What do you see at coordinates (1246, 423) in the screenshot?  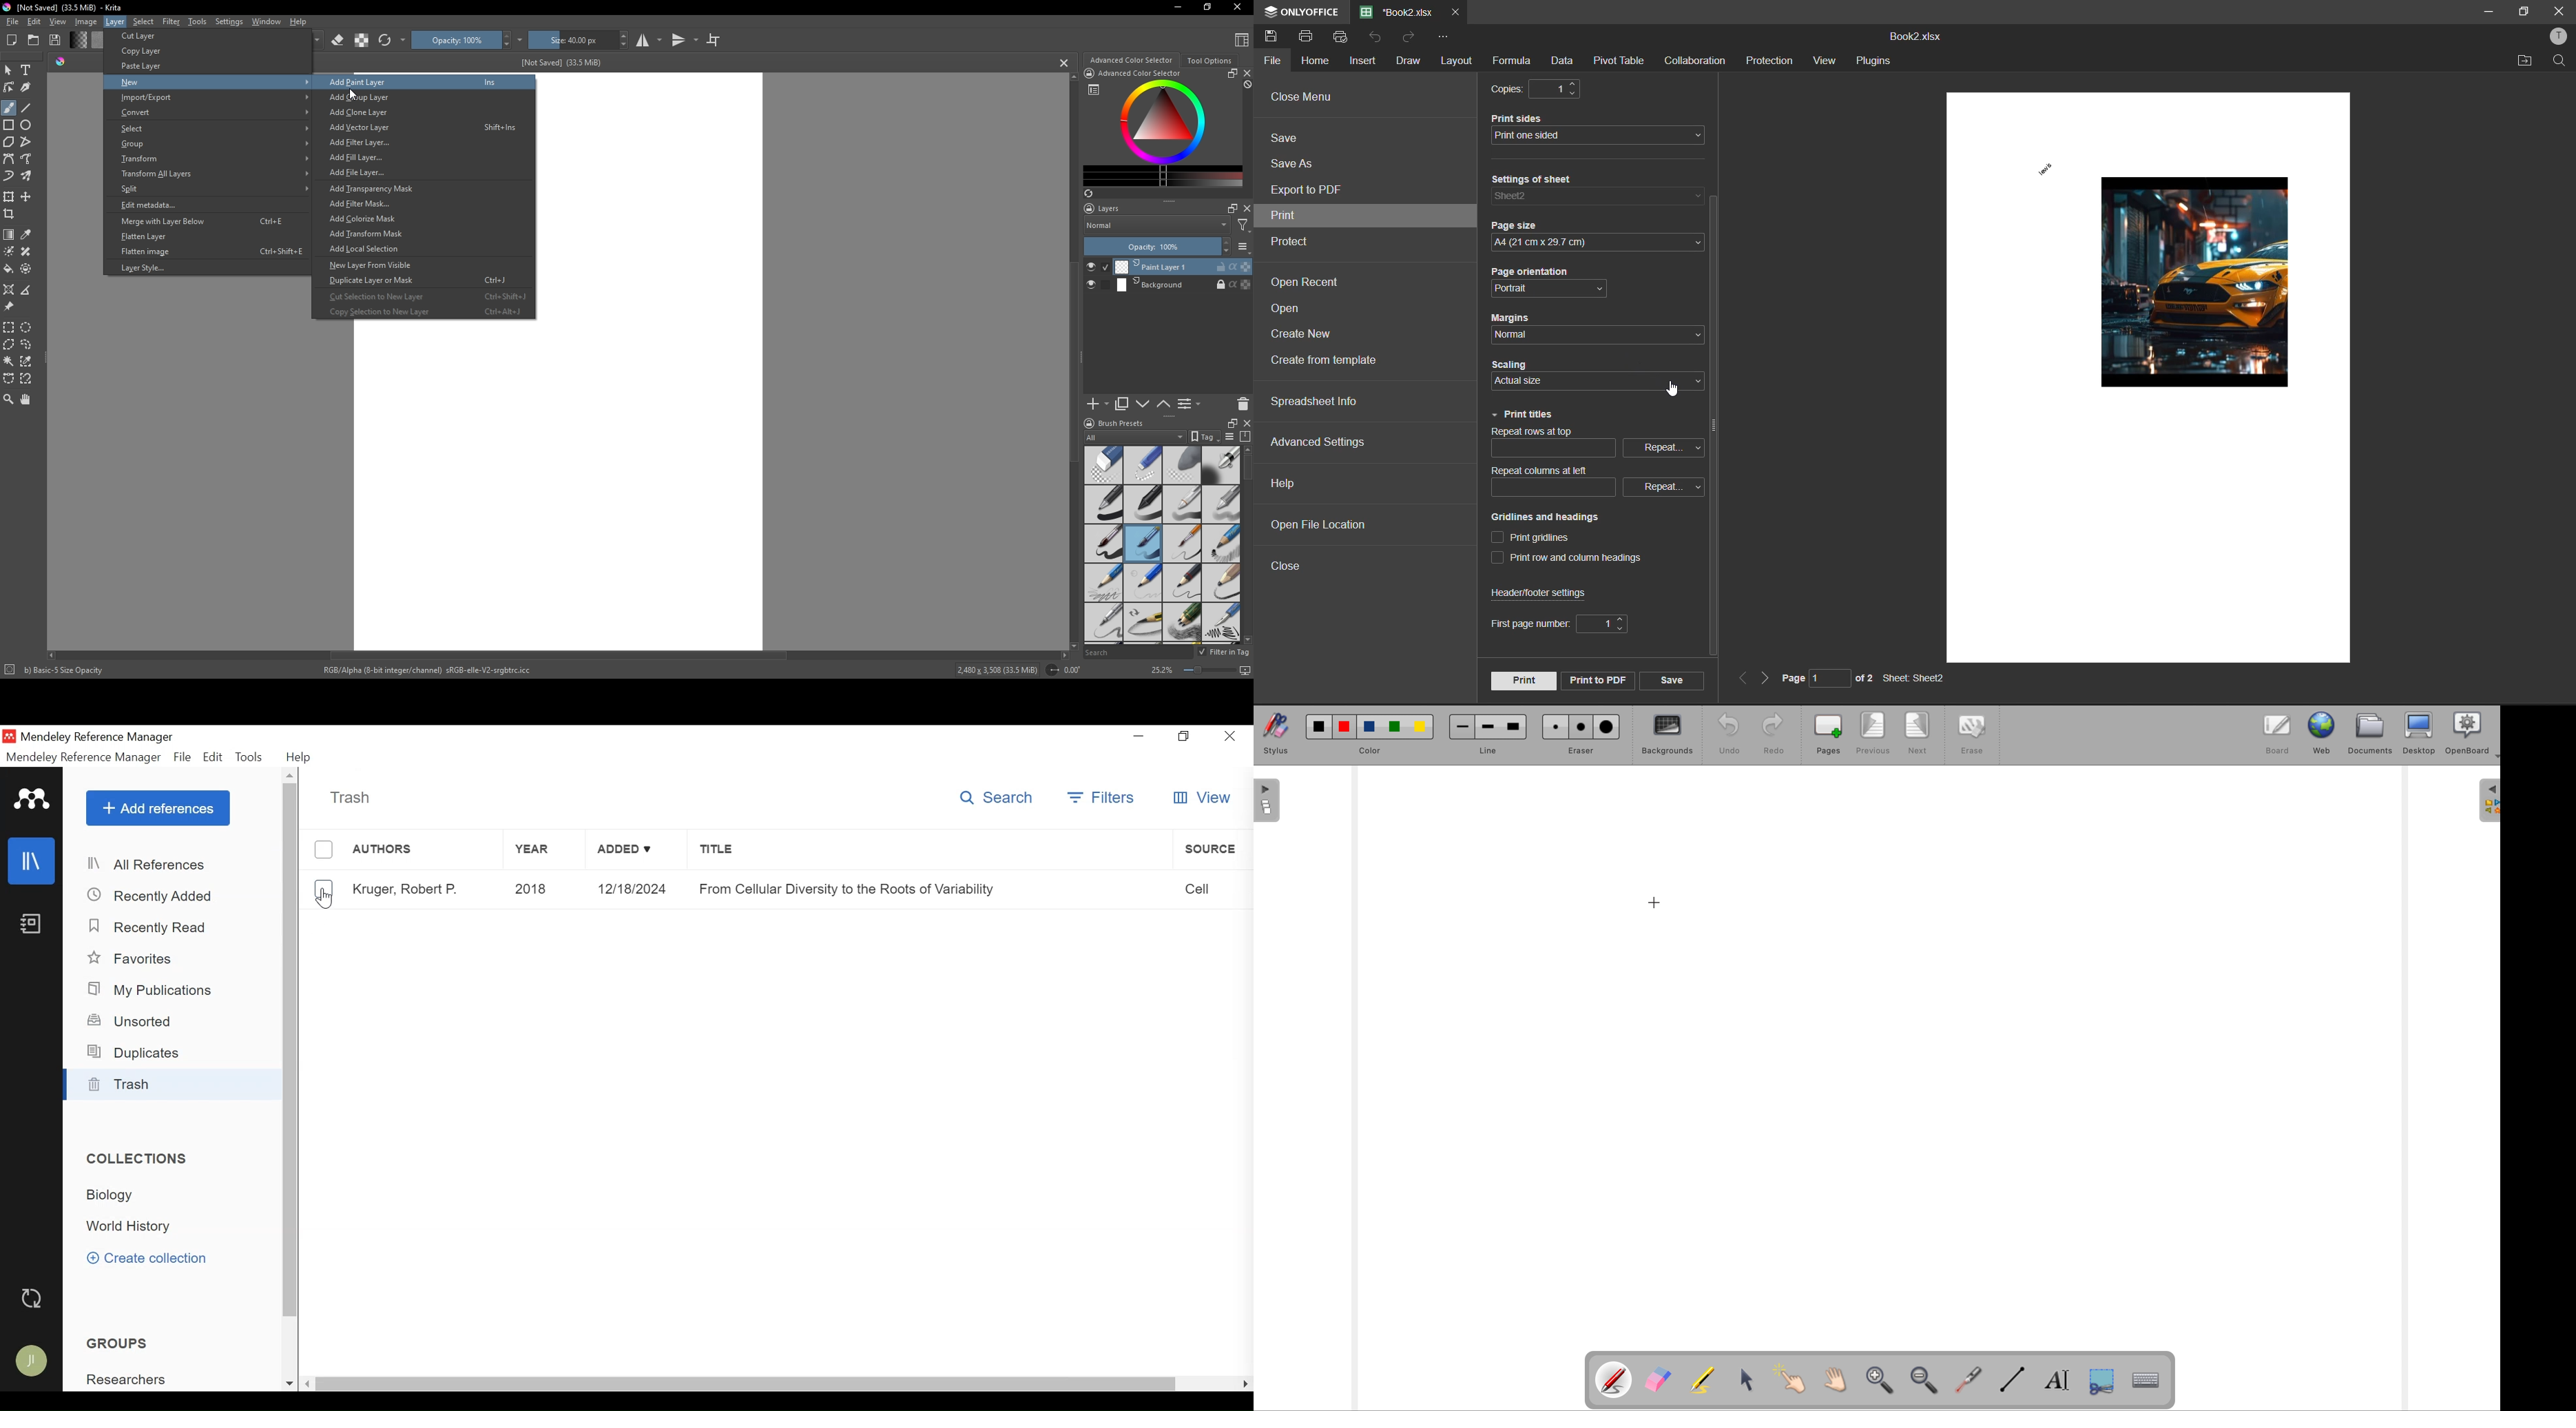 I see `close` at bounding box center [1246, 423].